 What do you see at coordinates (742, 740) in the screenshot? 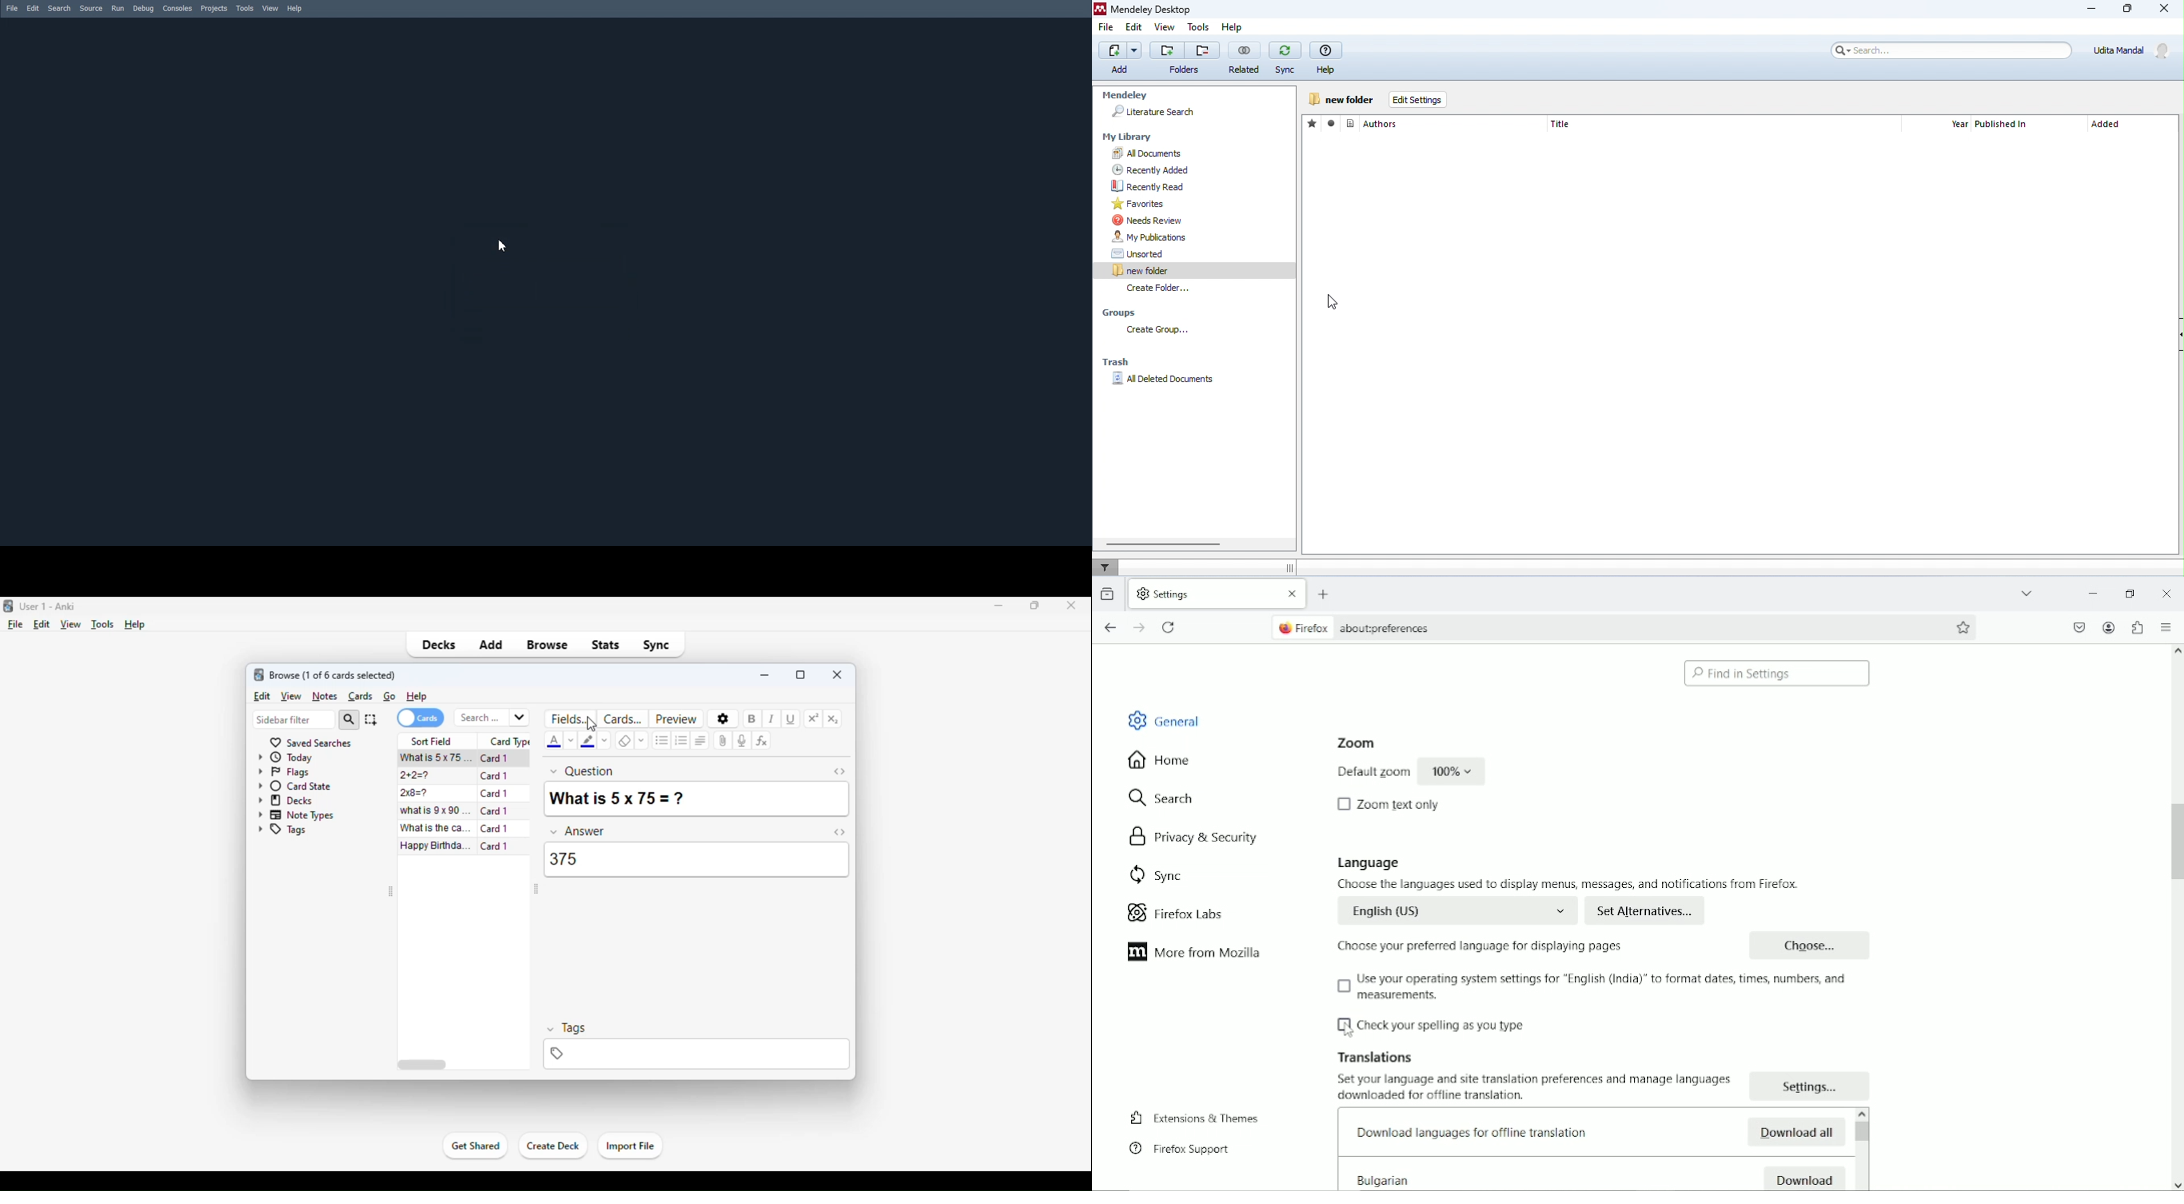
I see `record audio` at bounding box center [742, 740].